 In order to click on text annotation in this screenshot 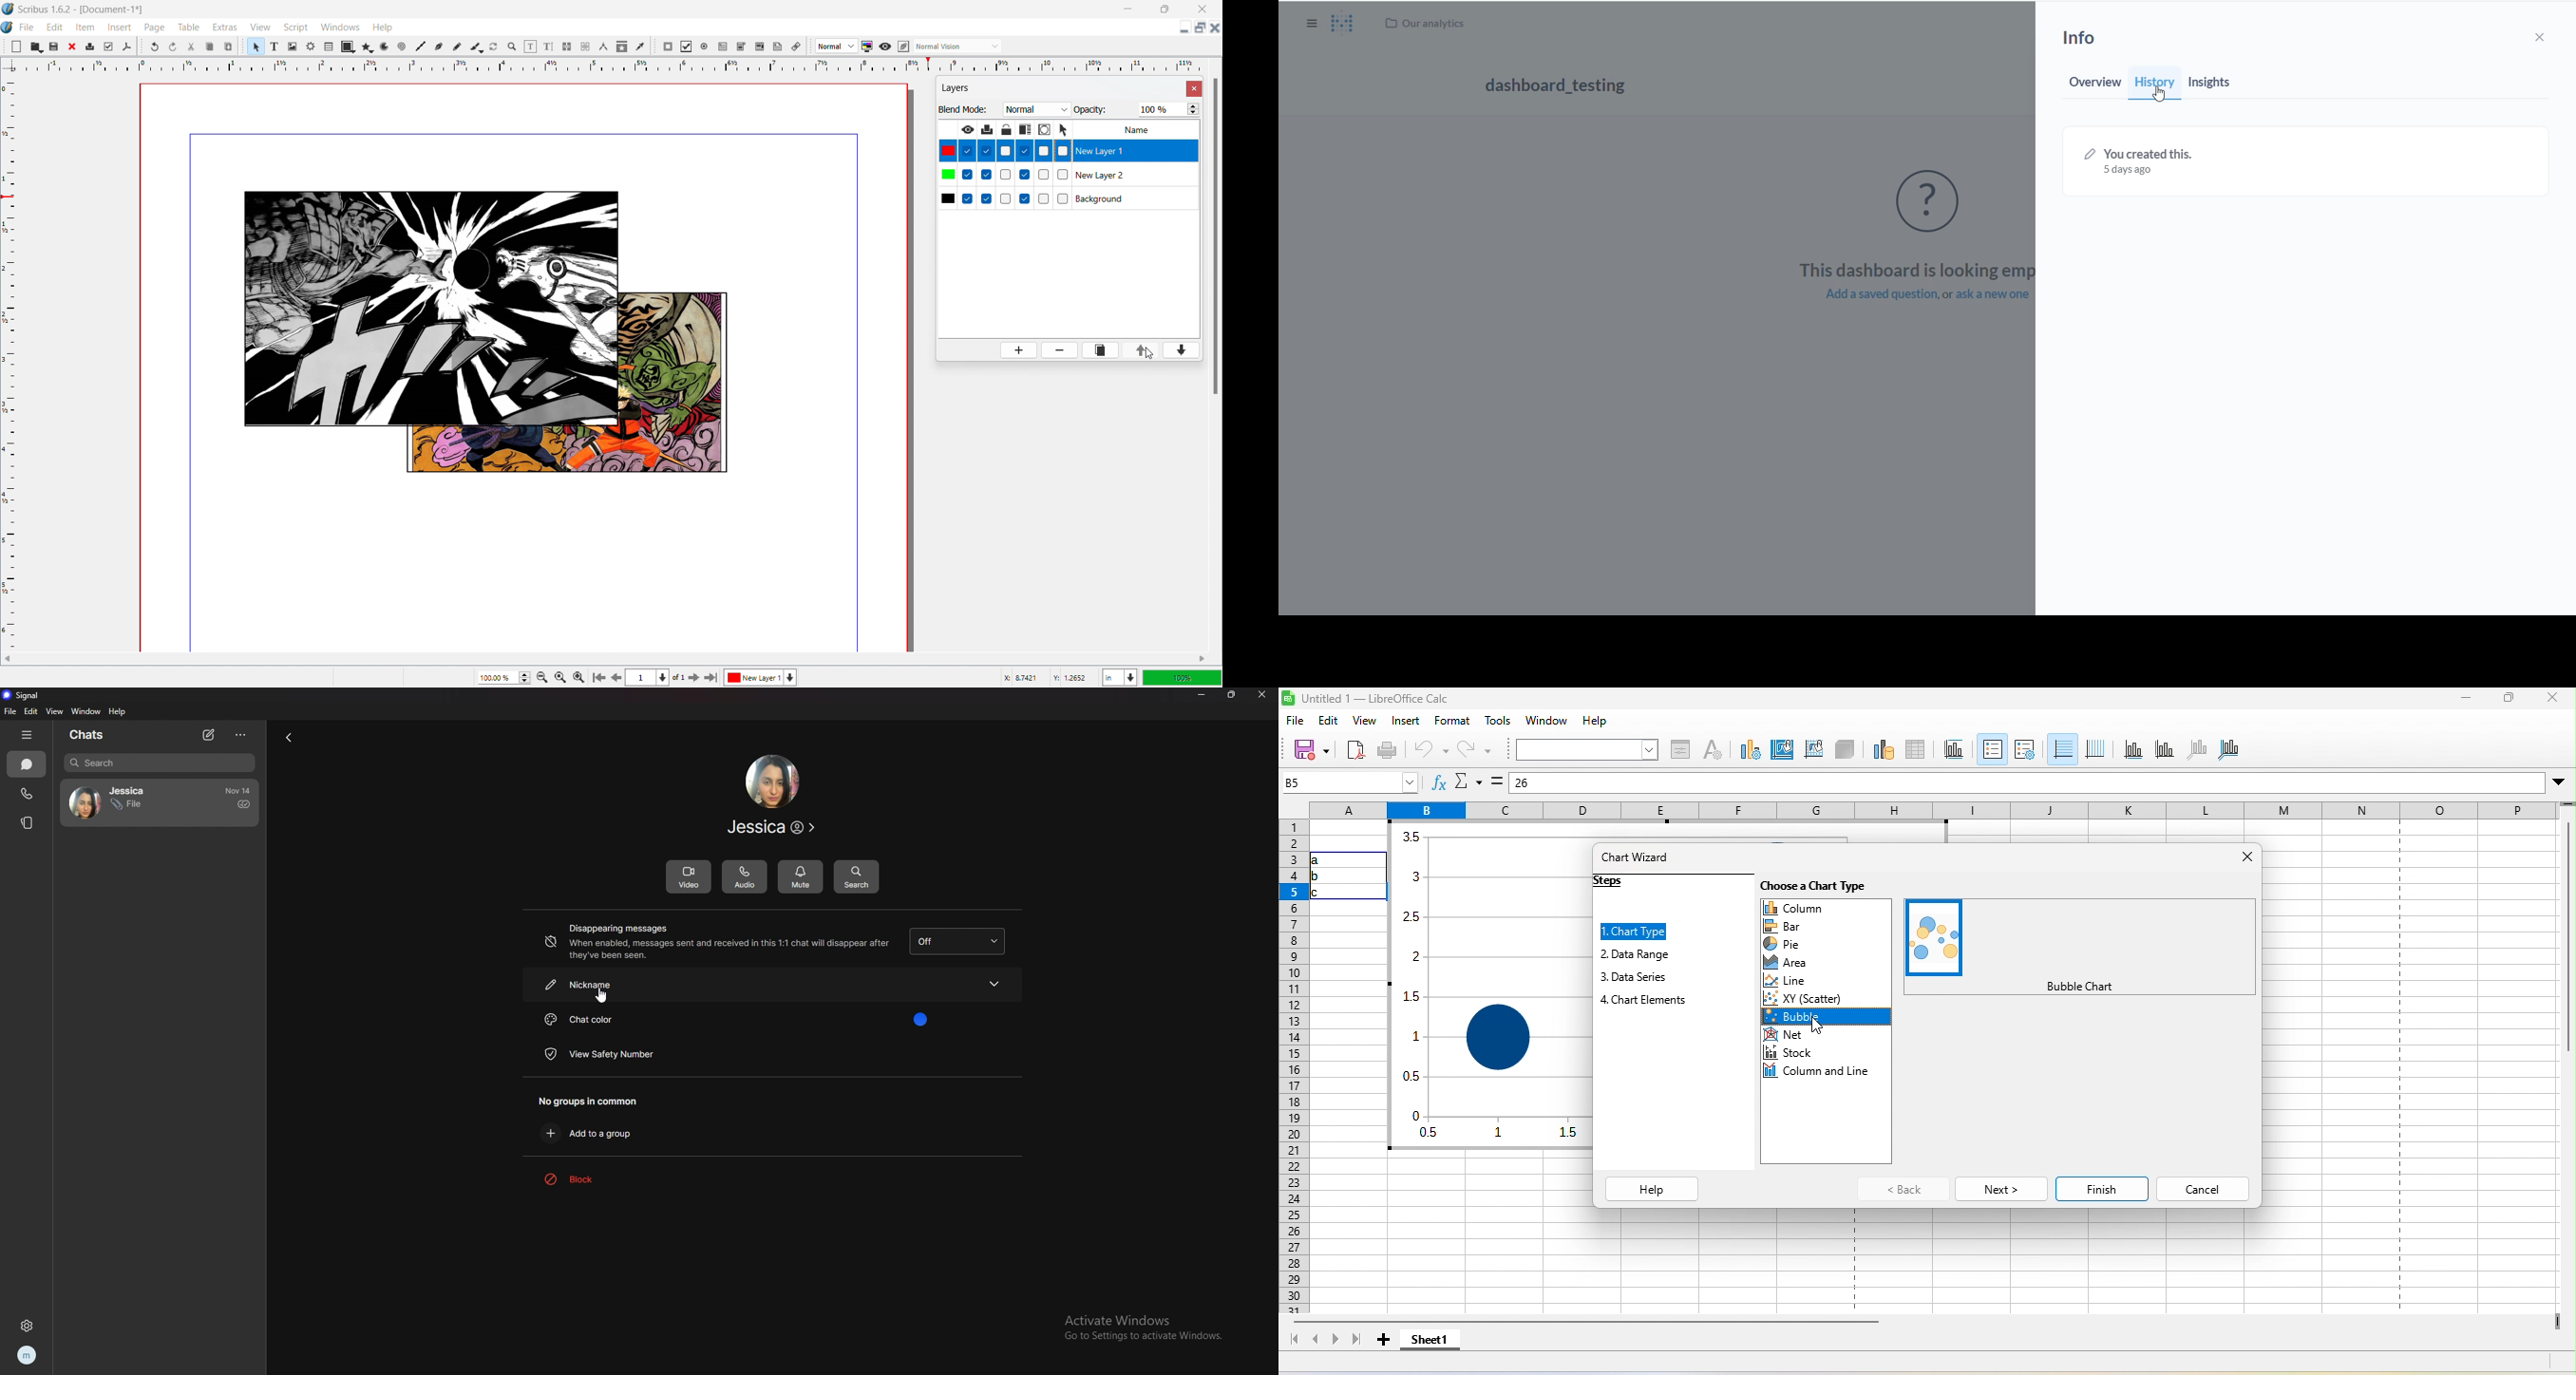, I will do `click(778, 46)`.